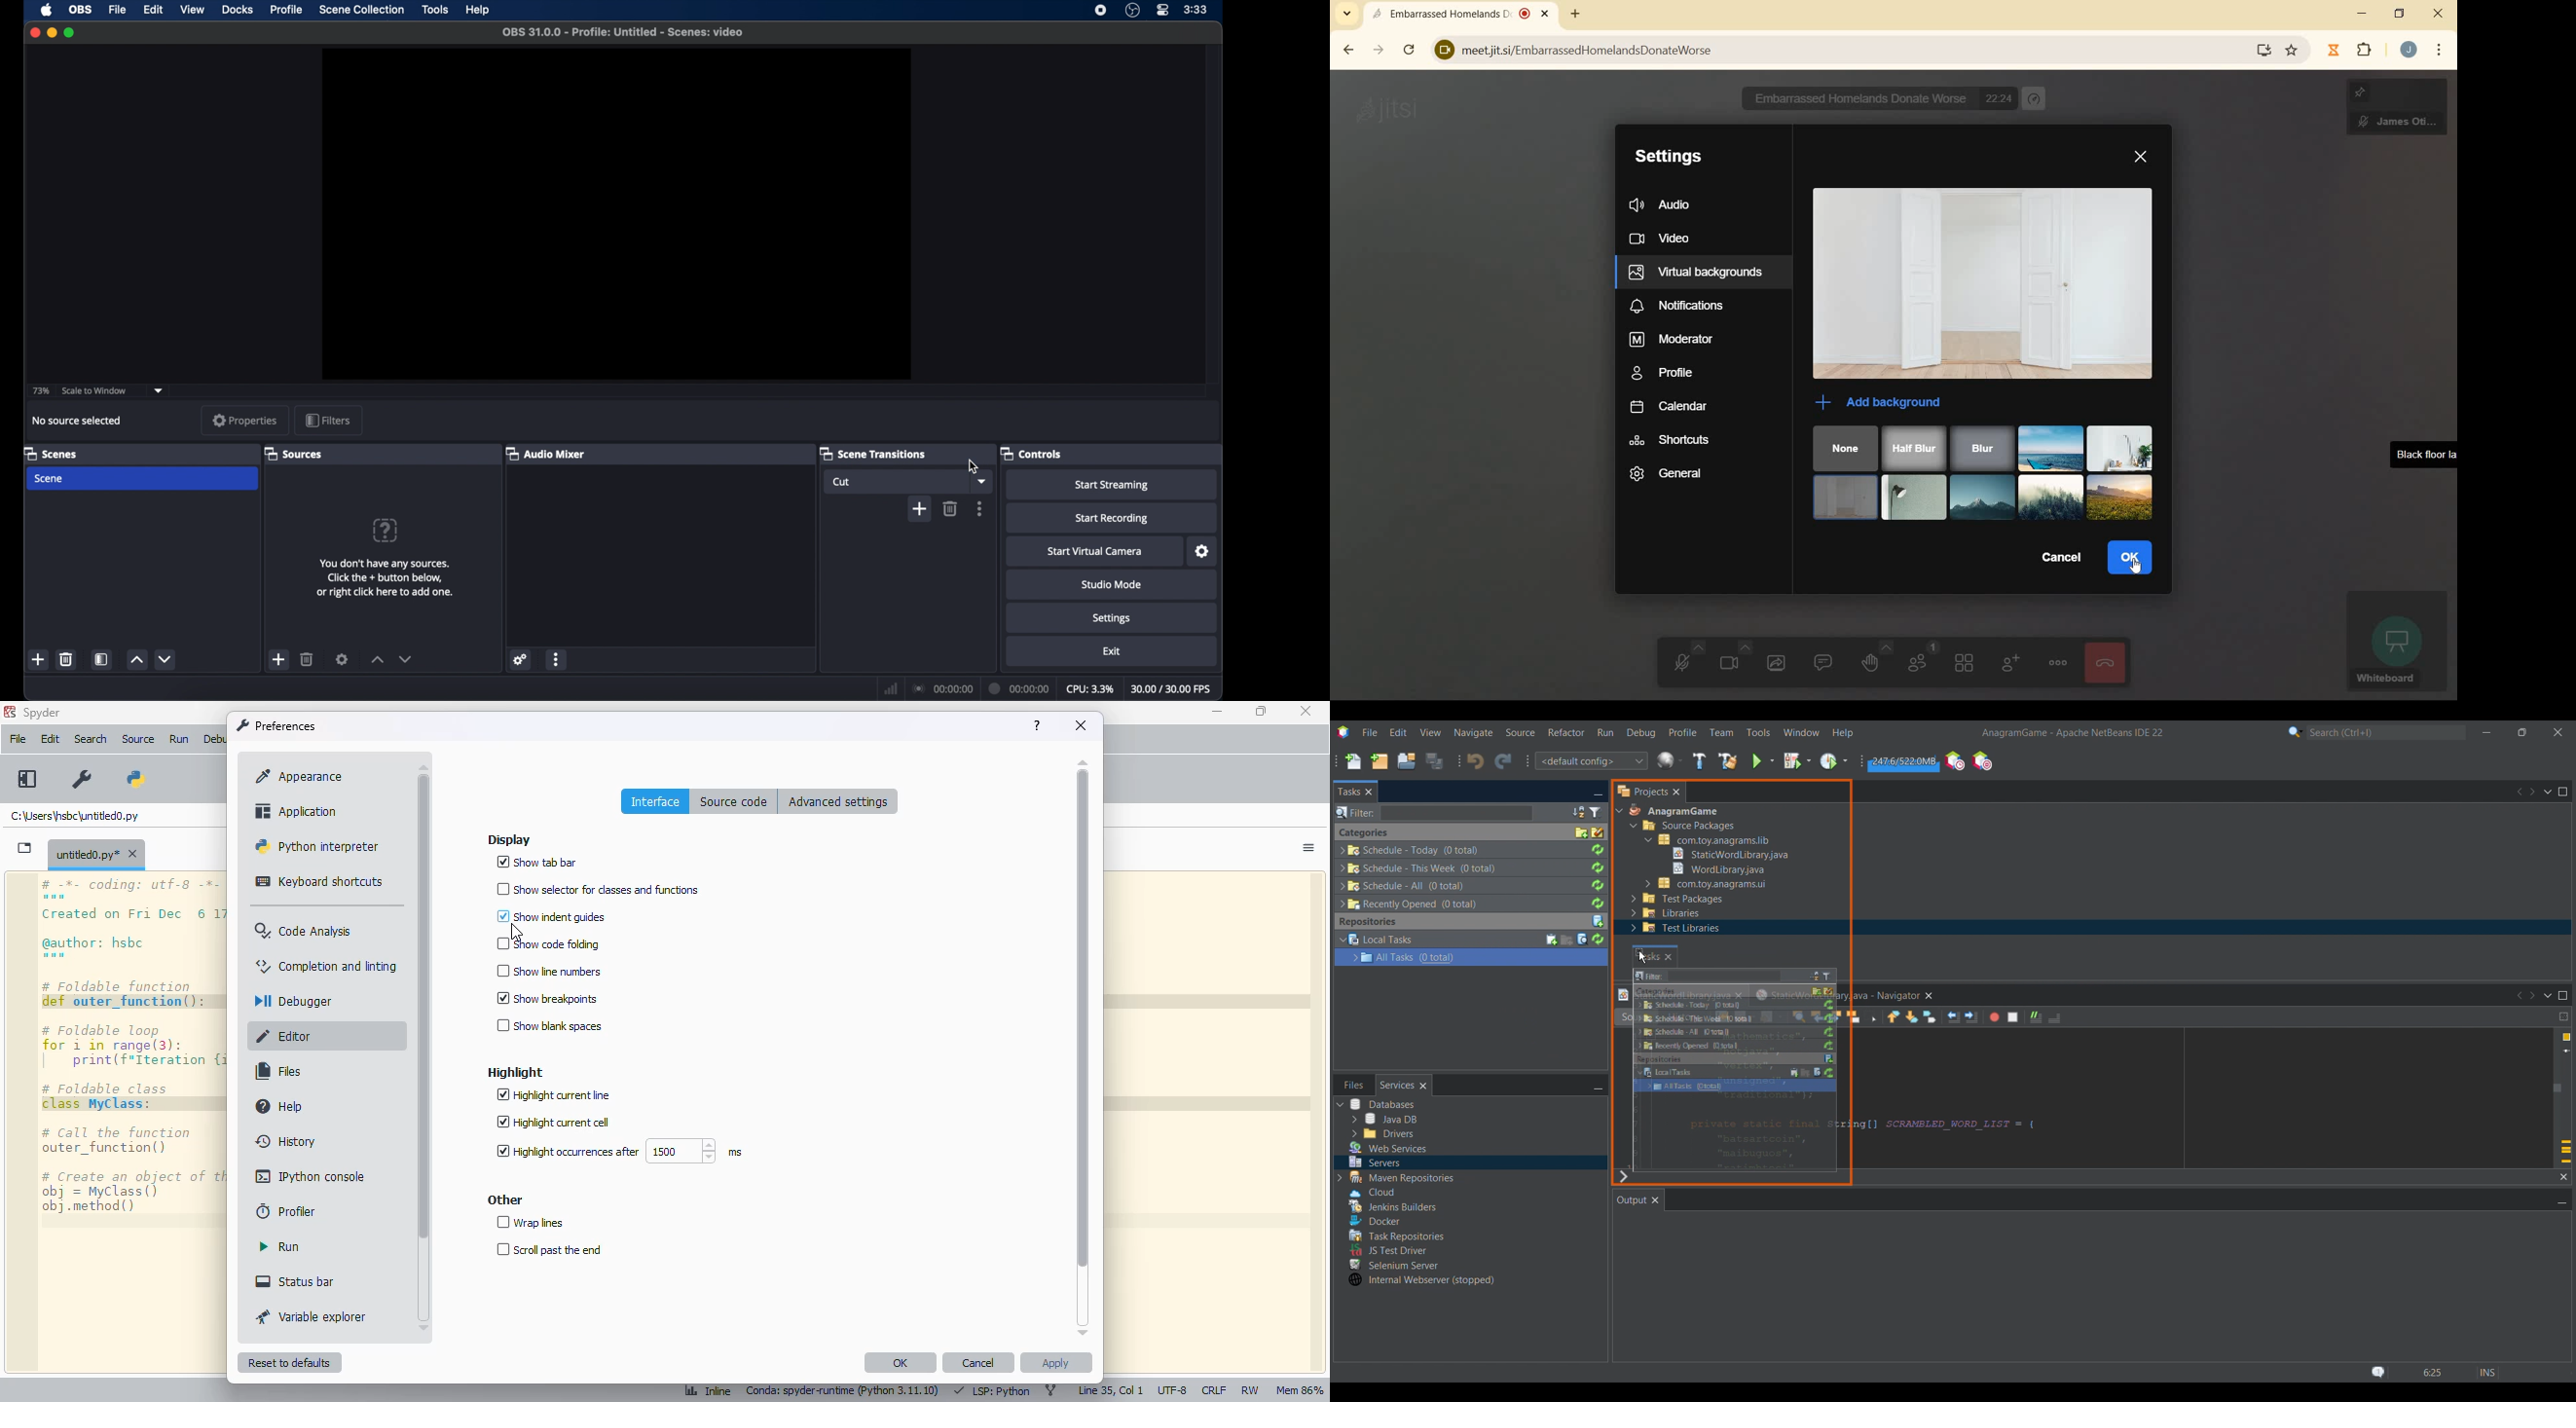 The width and height of the screenshot is (2576, 1428). I want to click on close, so click(2144, 158).